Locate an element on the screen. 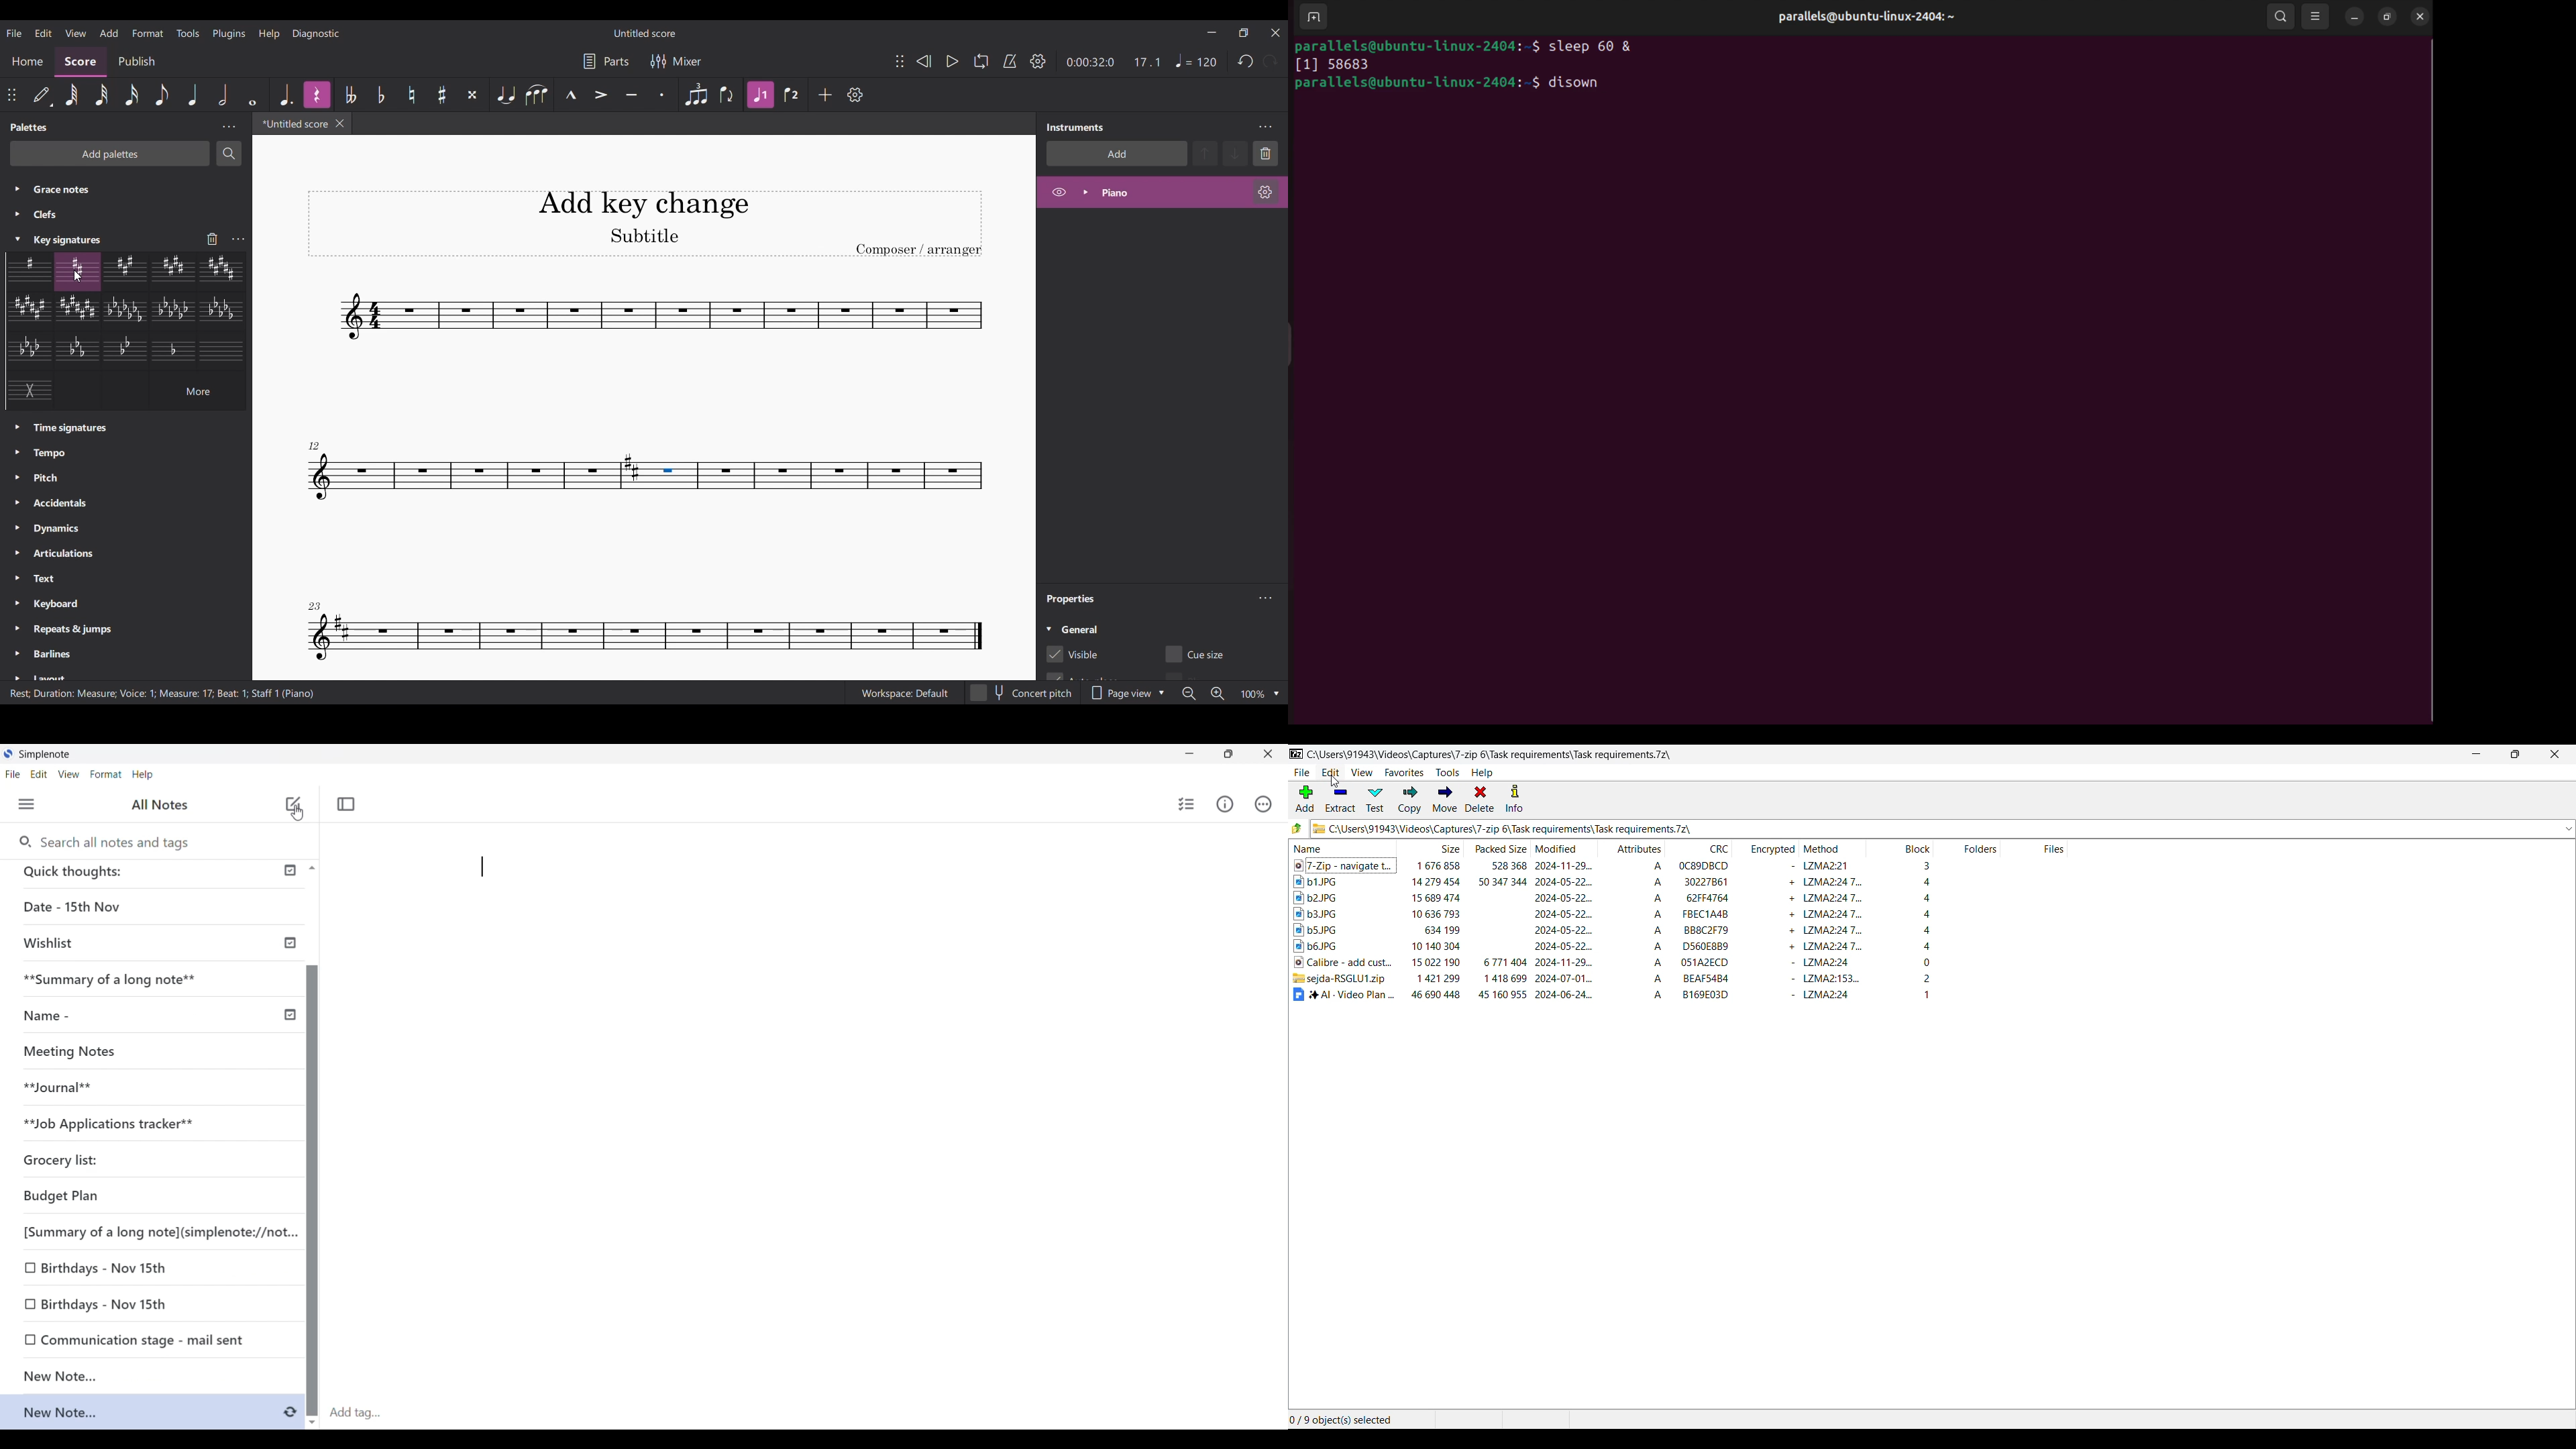  Click to type in tag is located at coordinates (354, 1413).